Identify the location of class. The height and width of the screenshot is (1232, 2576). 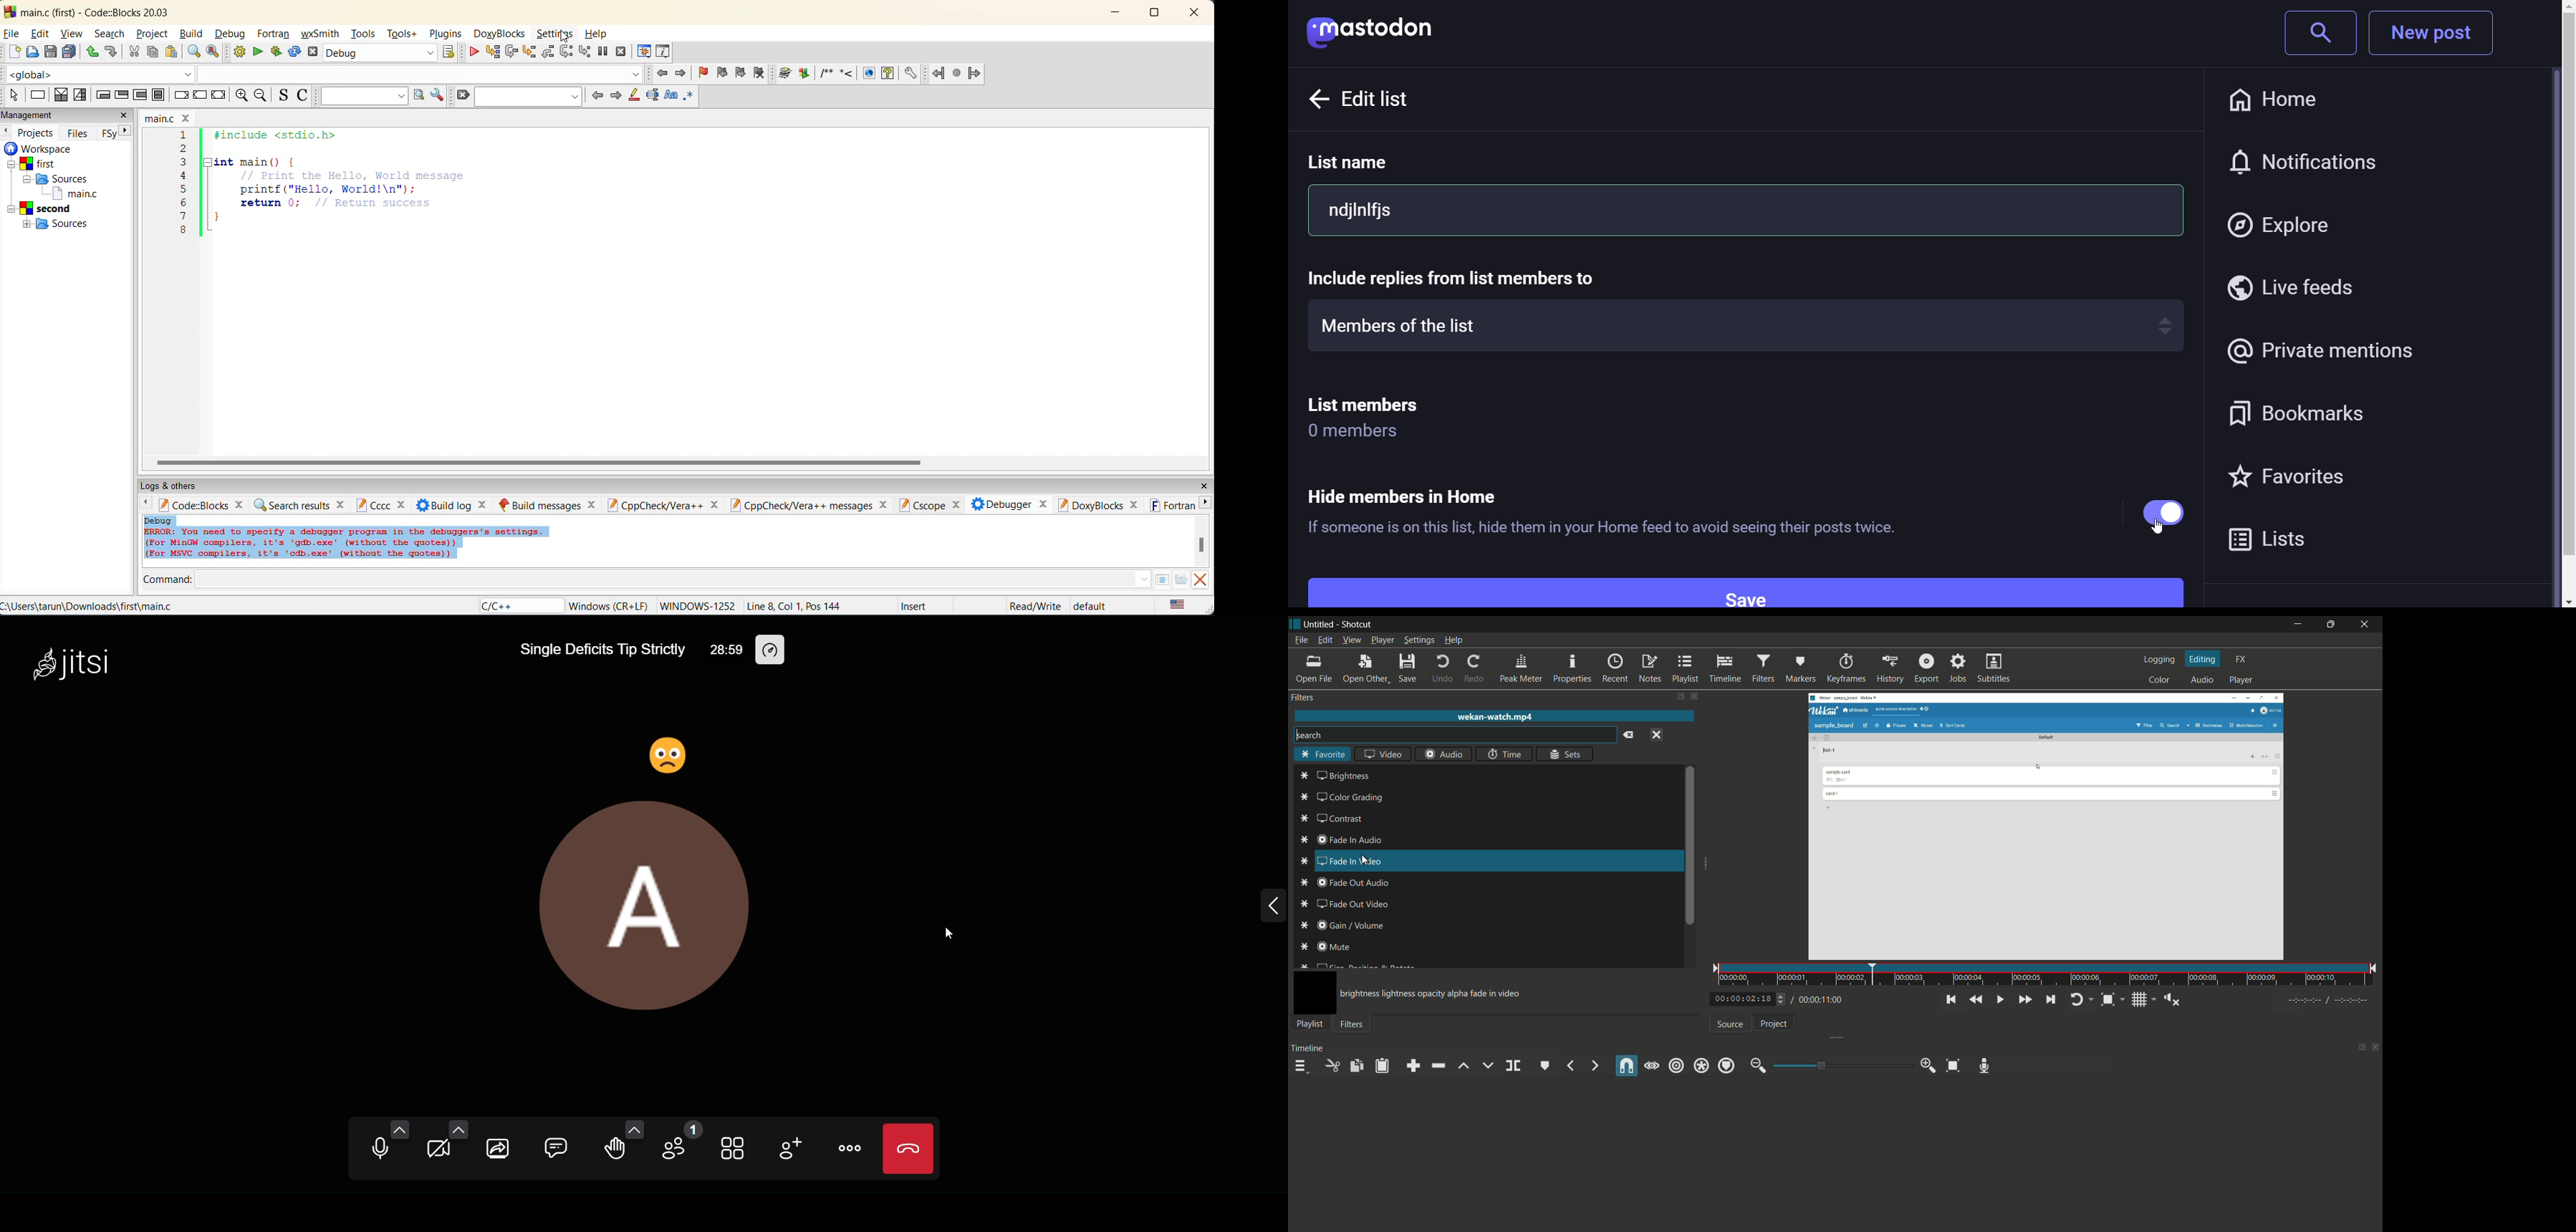
(420, 72).